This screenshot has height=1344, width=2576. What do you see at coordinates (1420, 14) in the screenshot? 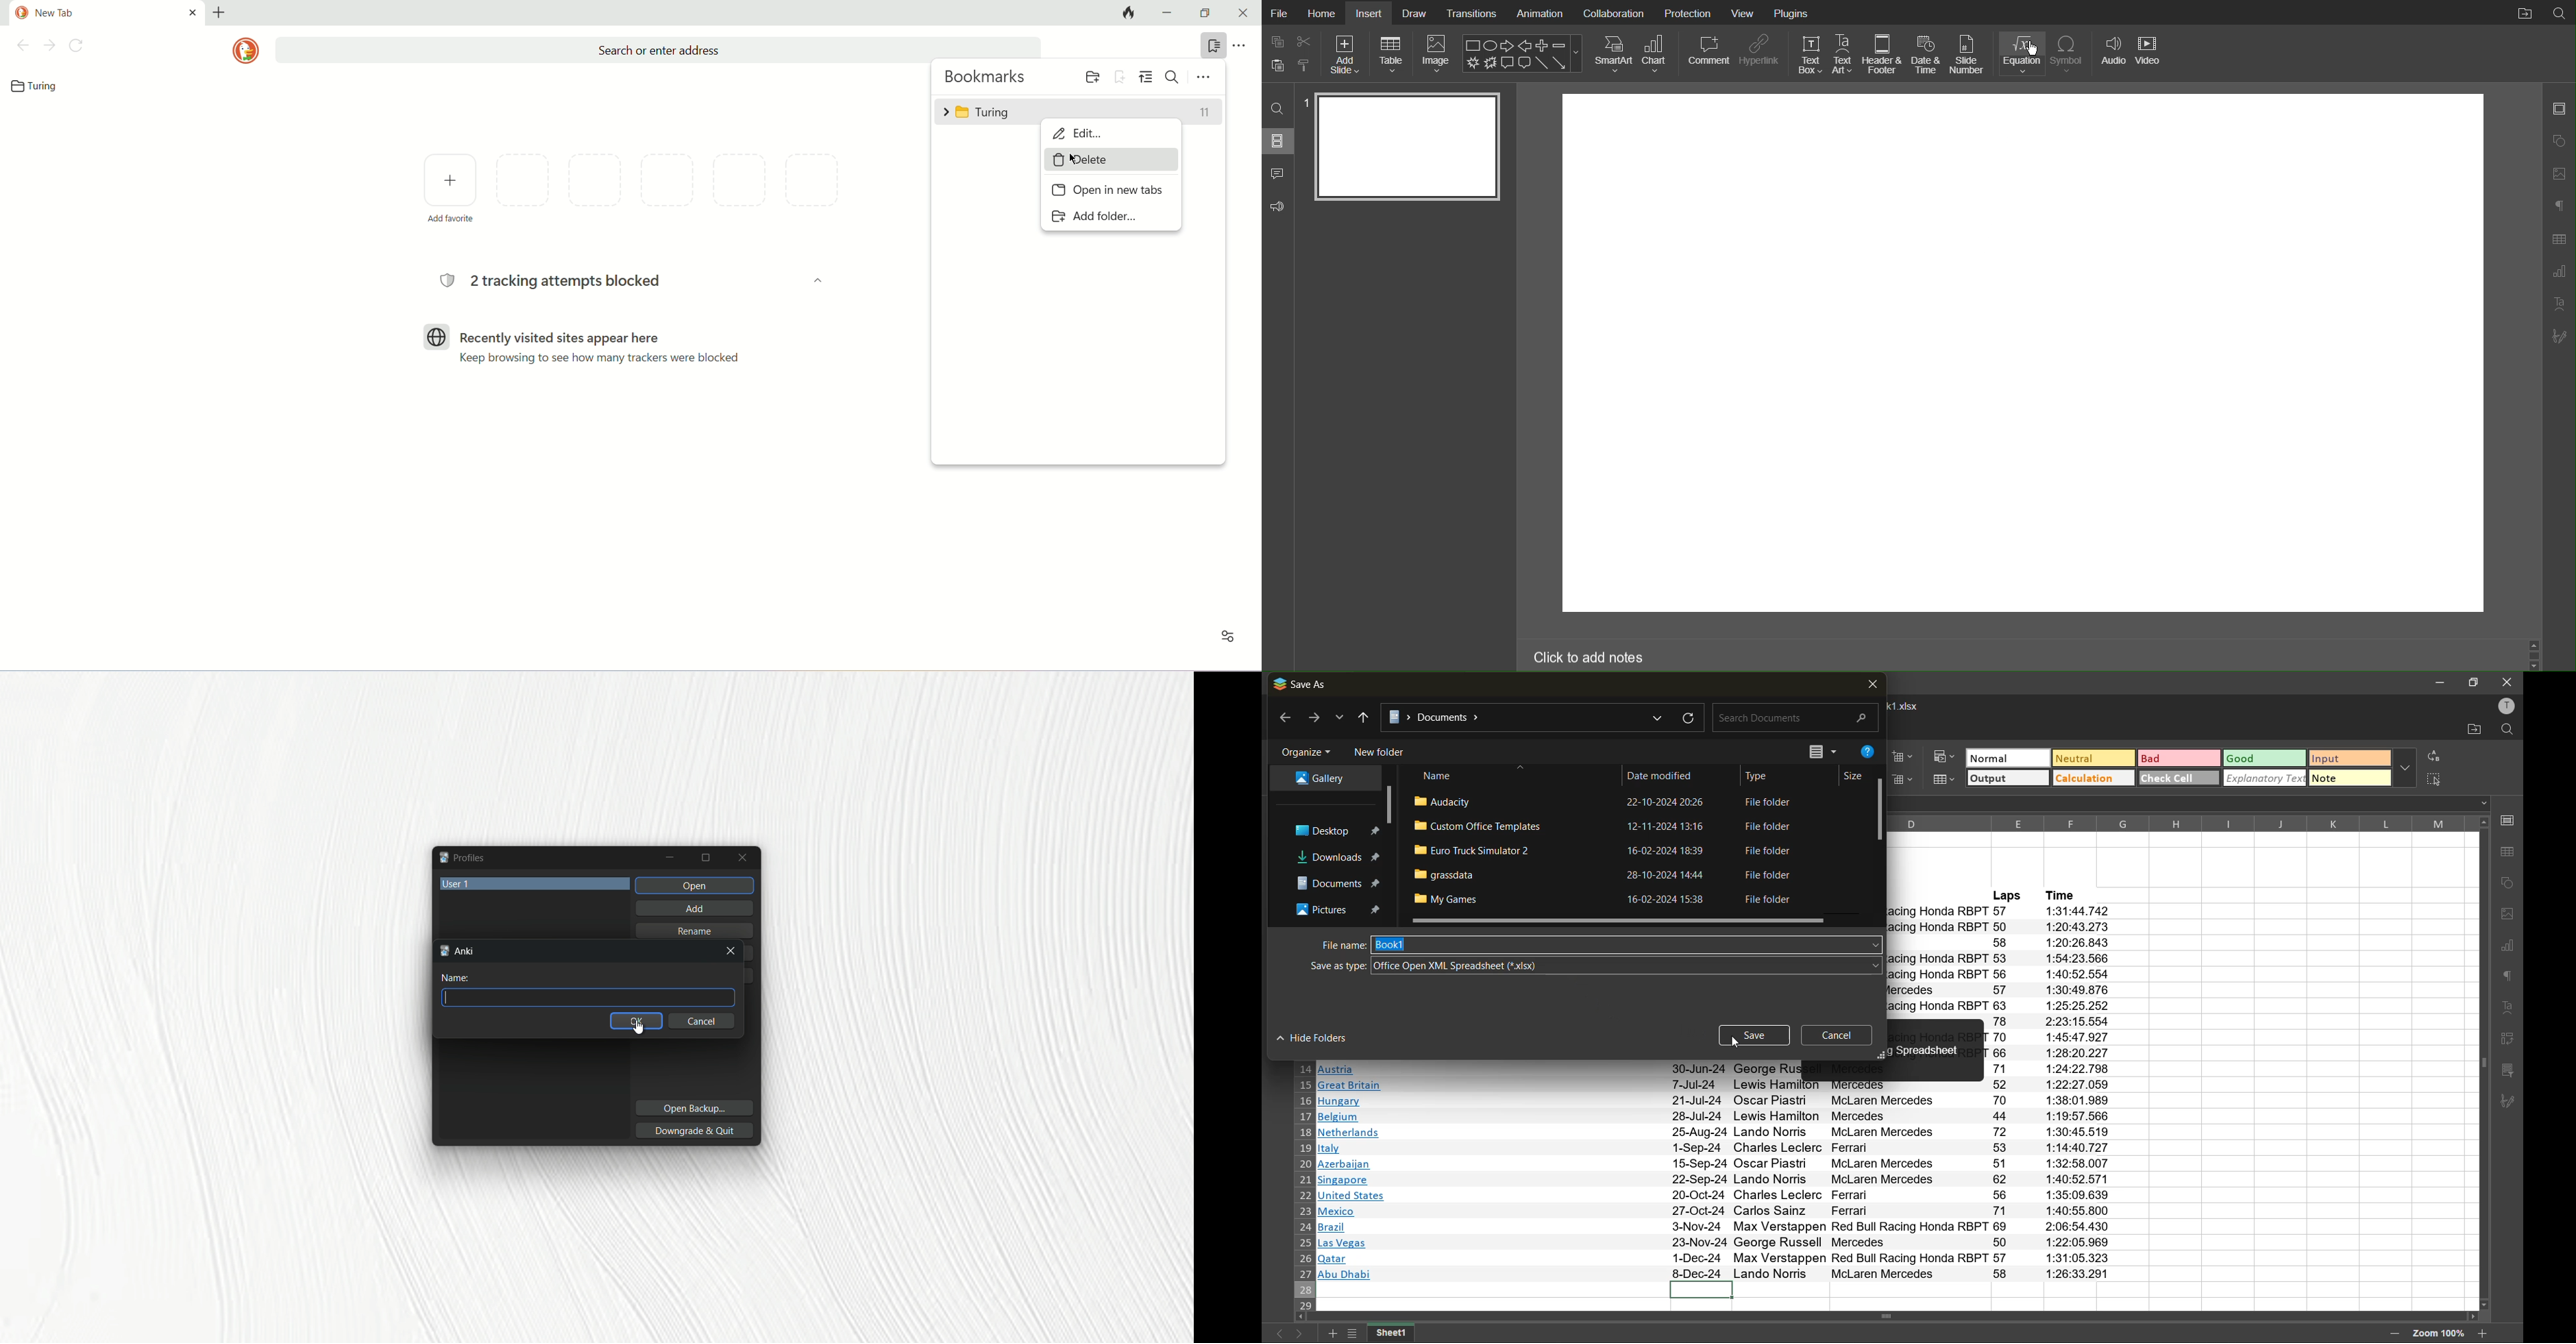
I see `Draw` at bounding box center [1420, 14].